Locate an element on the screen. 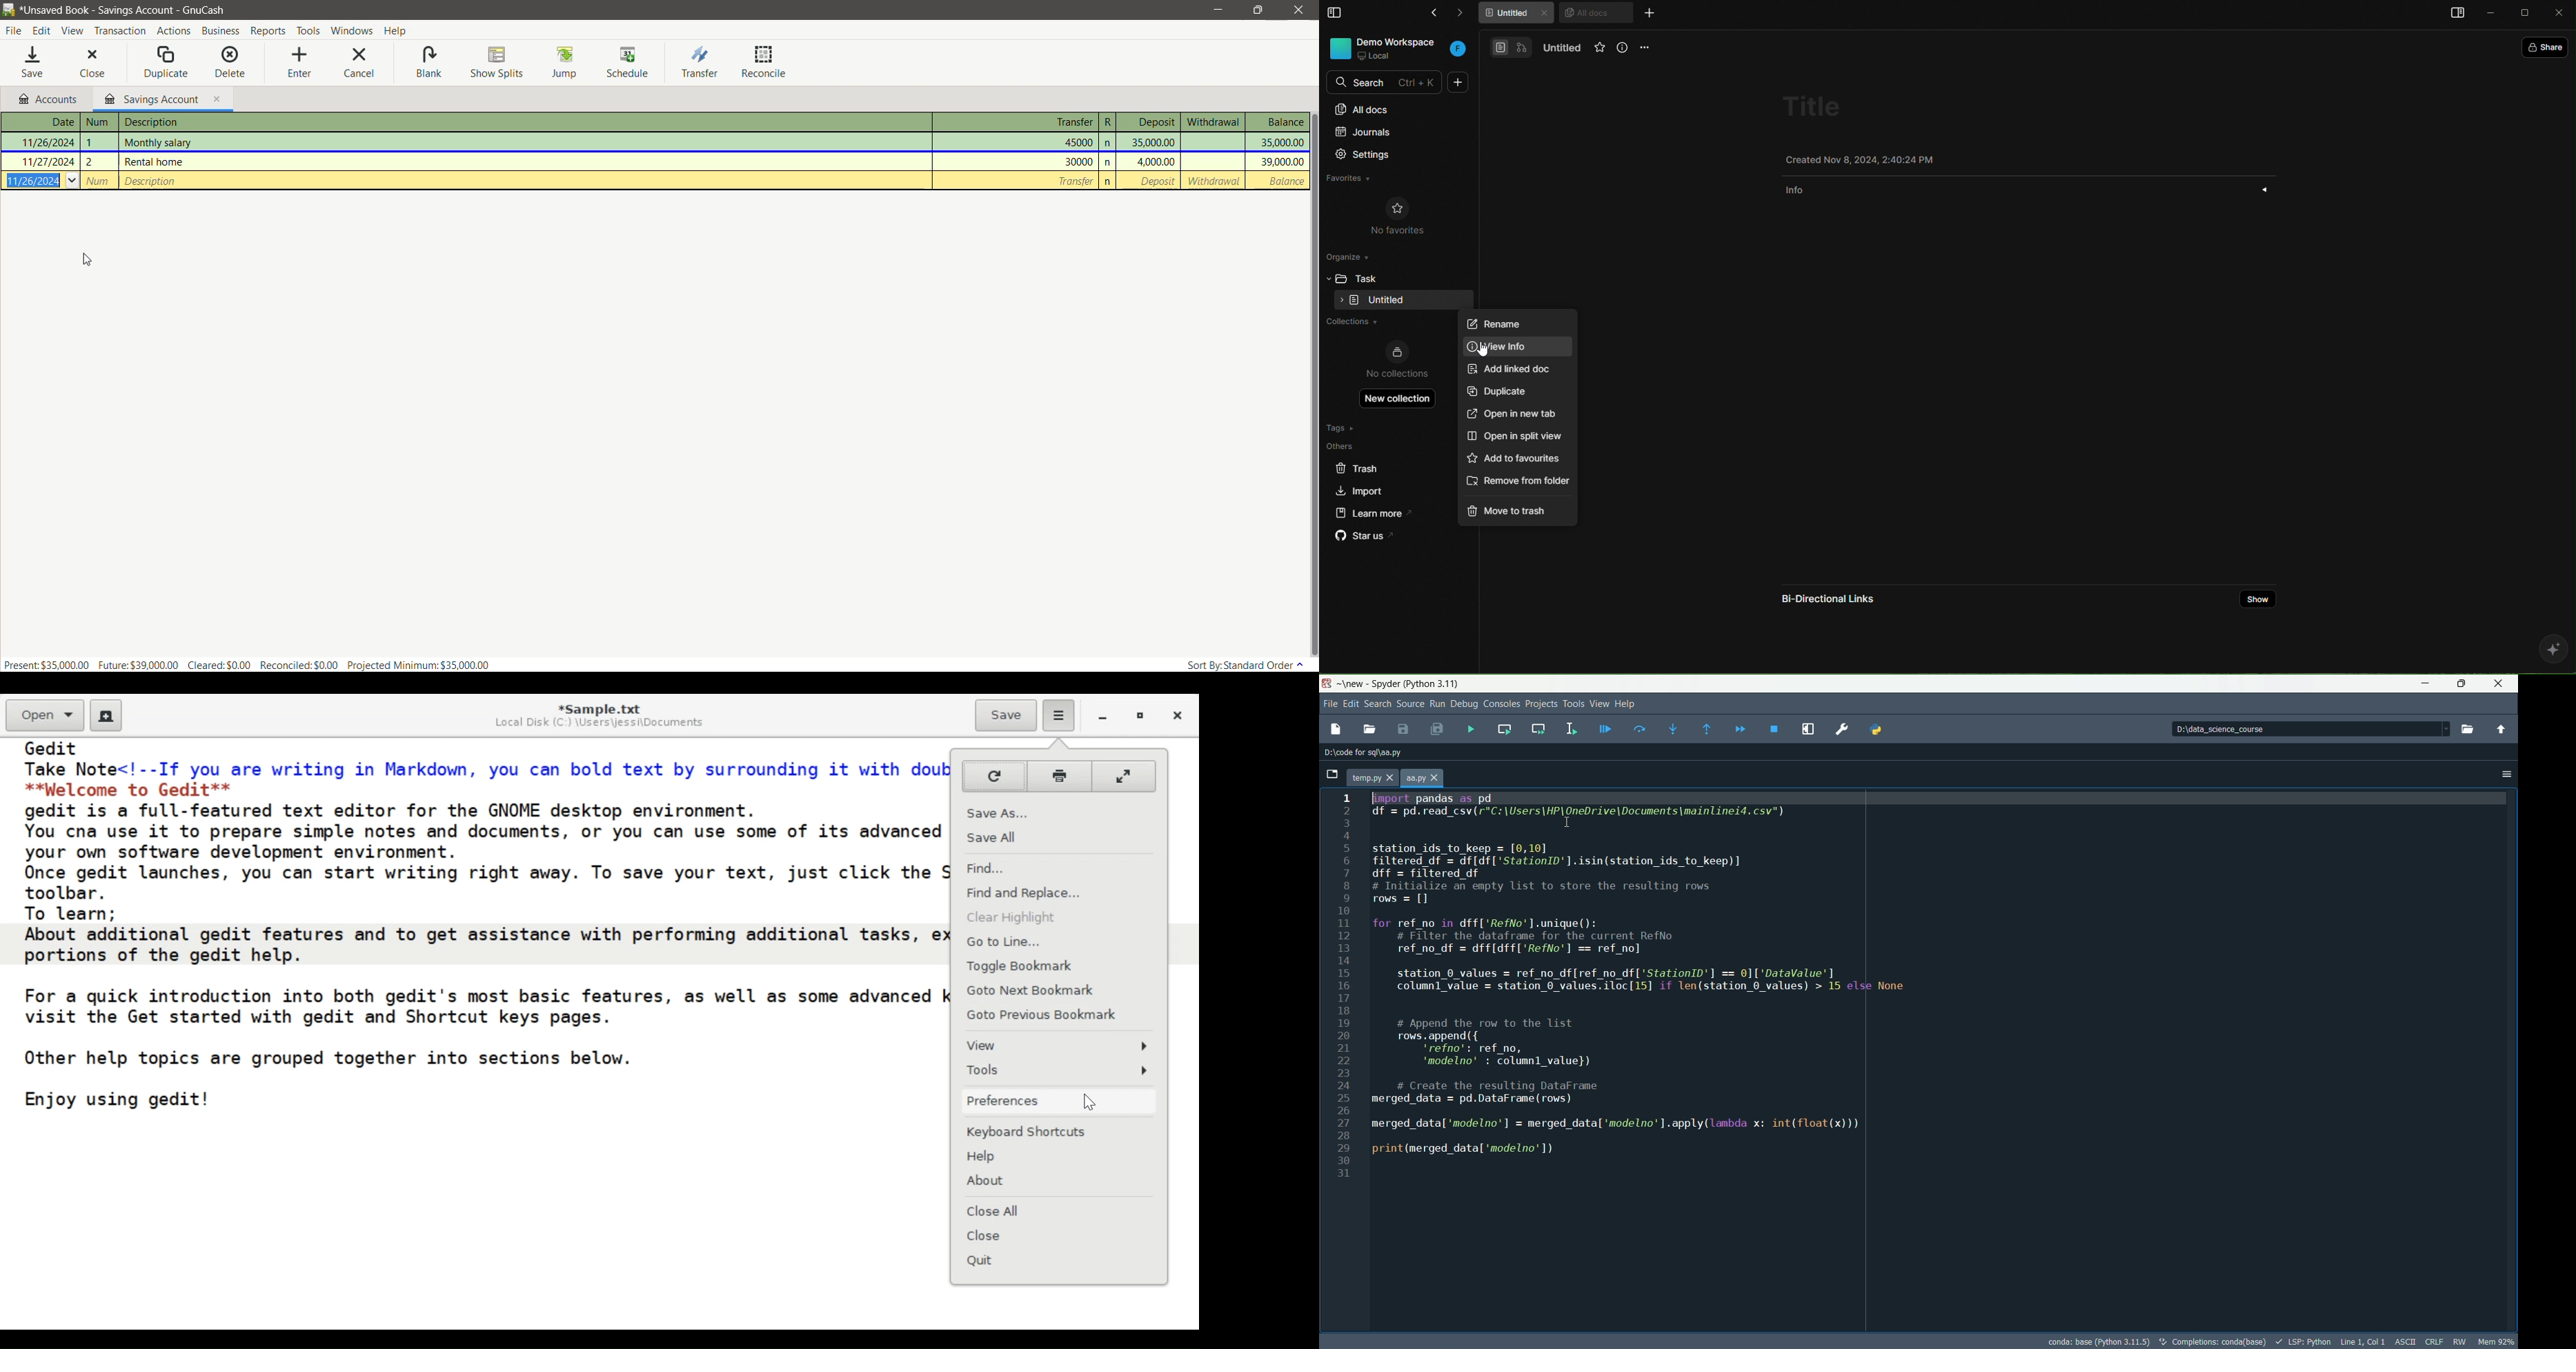  Actions is located at coordinates (173, 30).